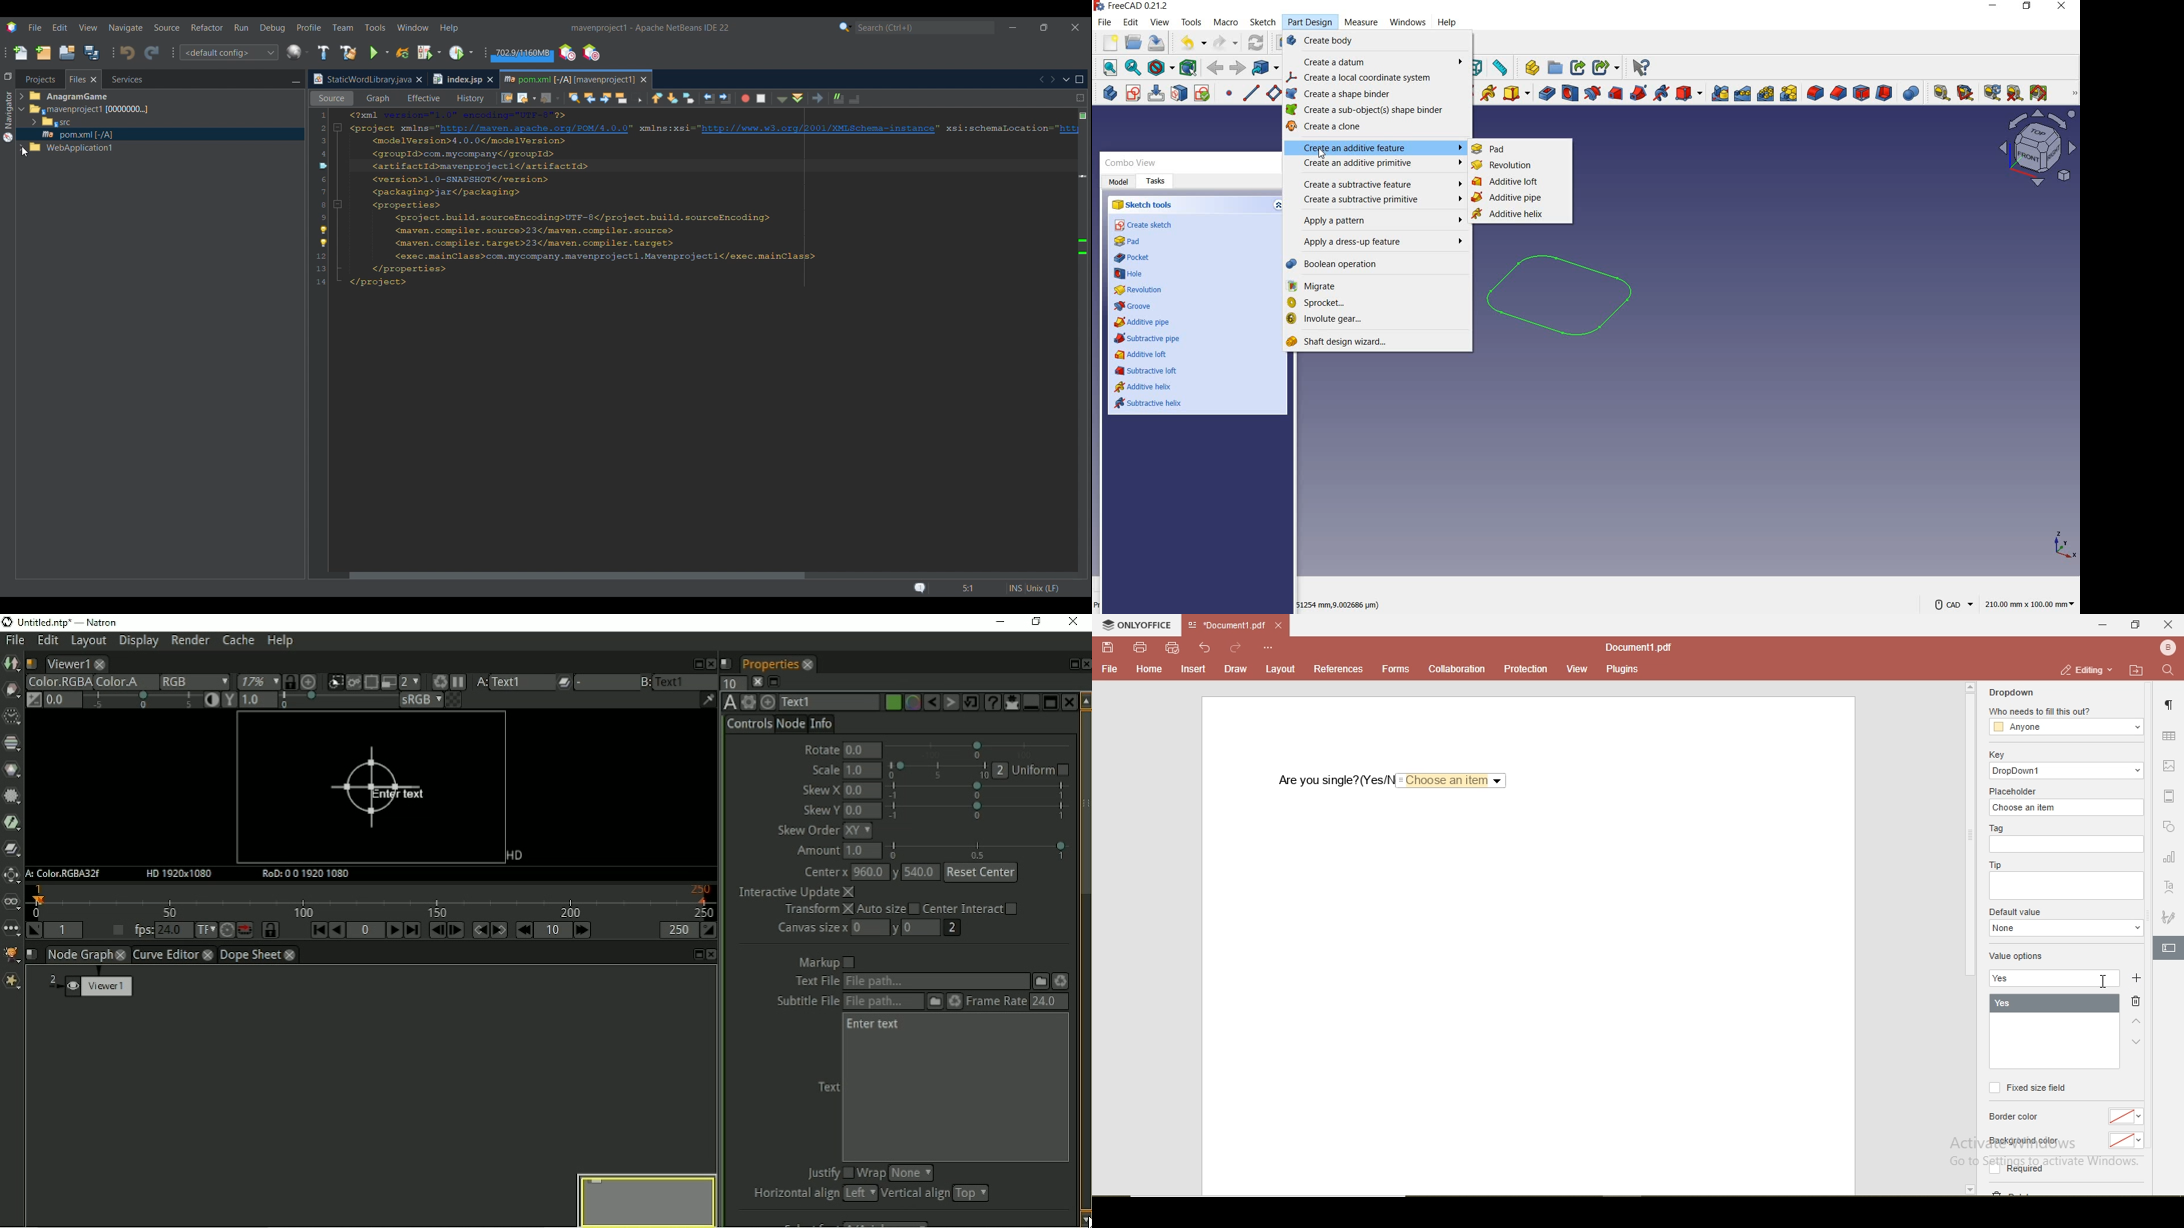  I want to click on file, so click(1110, 670).